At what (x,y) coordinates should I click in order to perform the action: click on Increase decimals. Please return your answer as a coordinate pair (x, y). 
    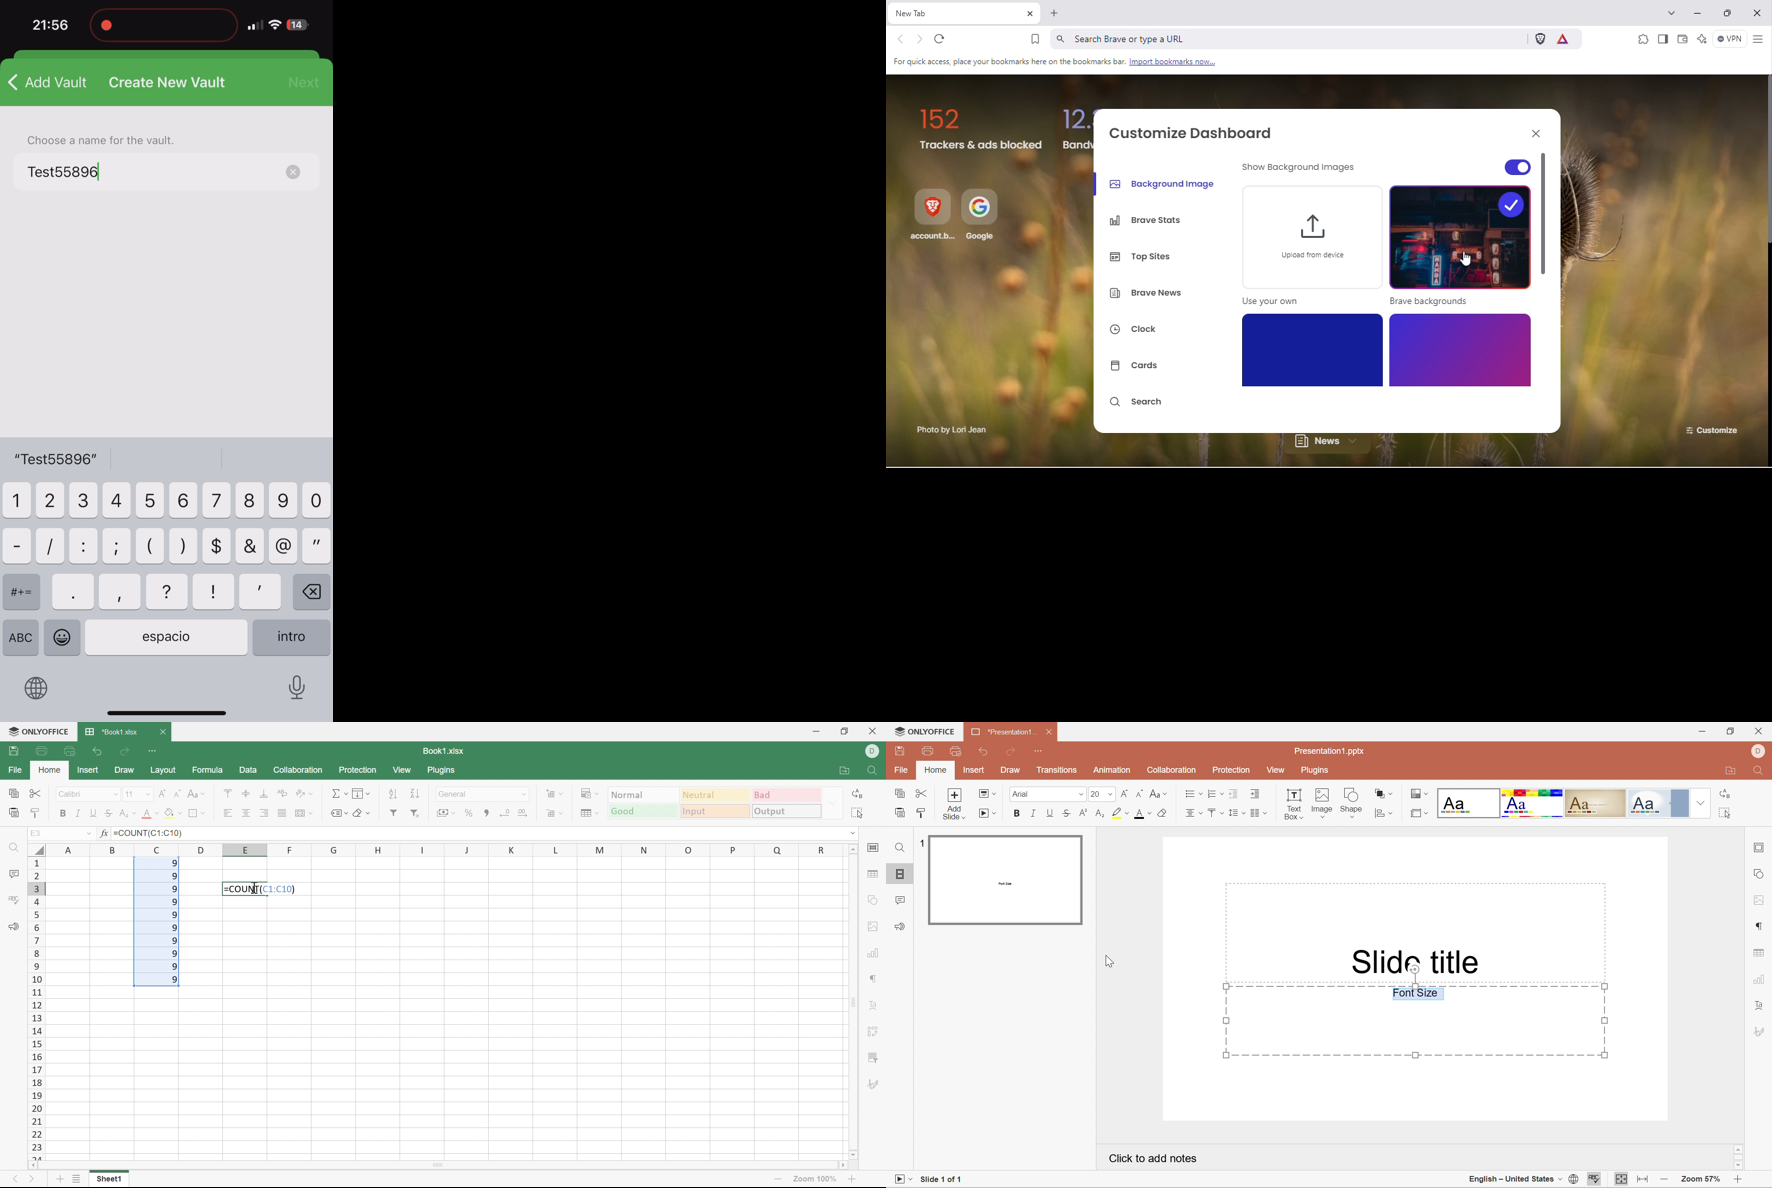
    Looking at the image, I should click on (526, 813).